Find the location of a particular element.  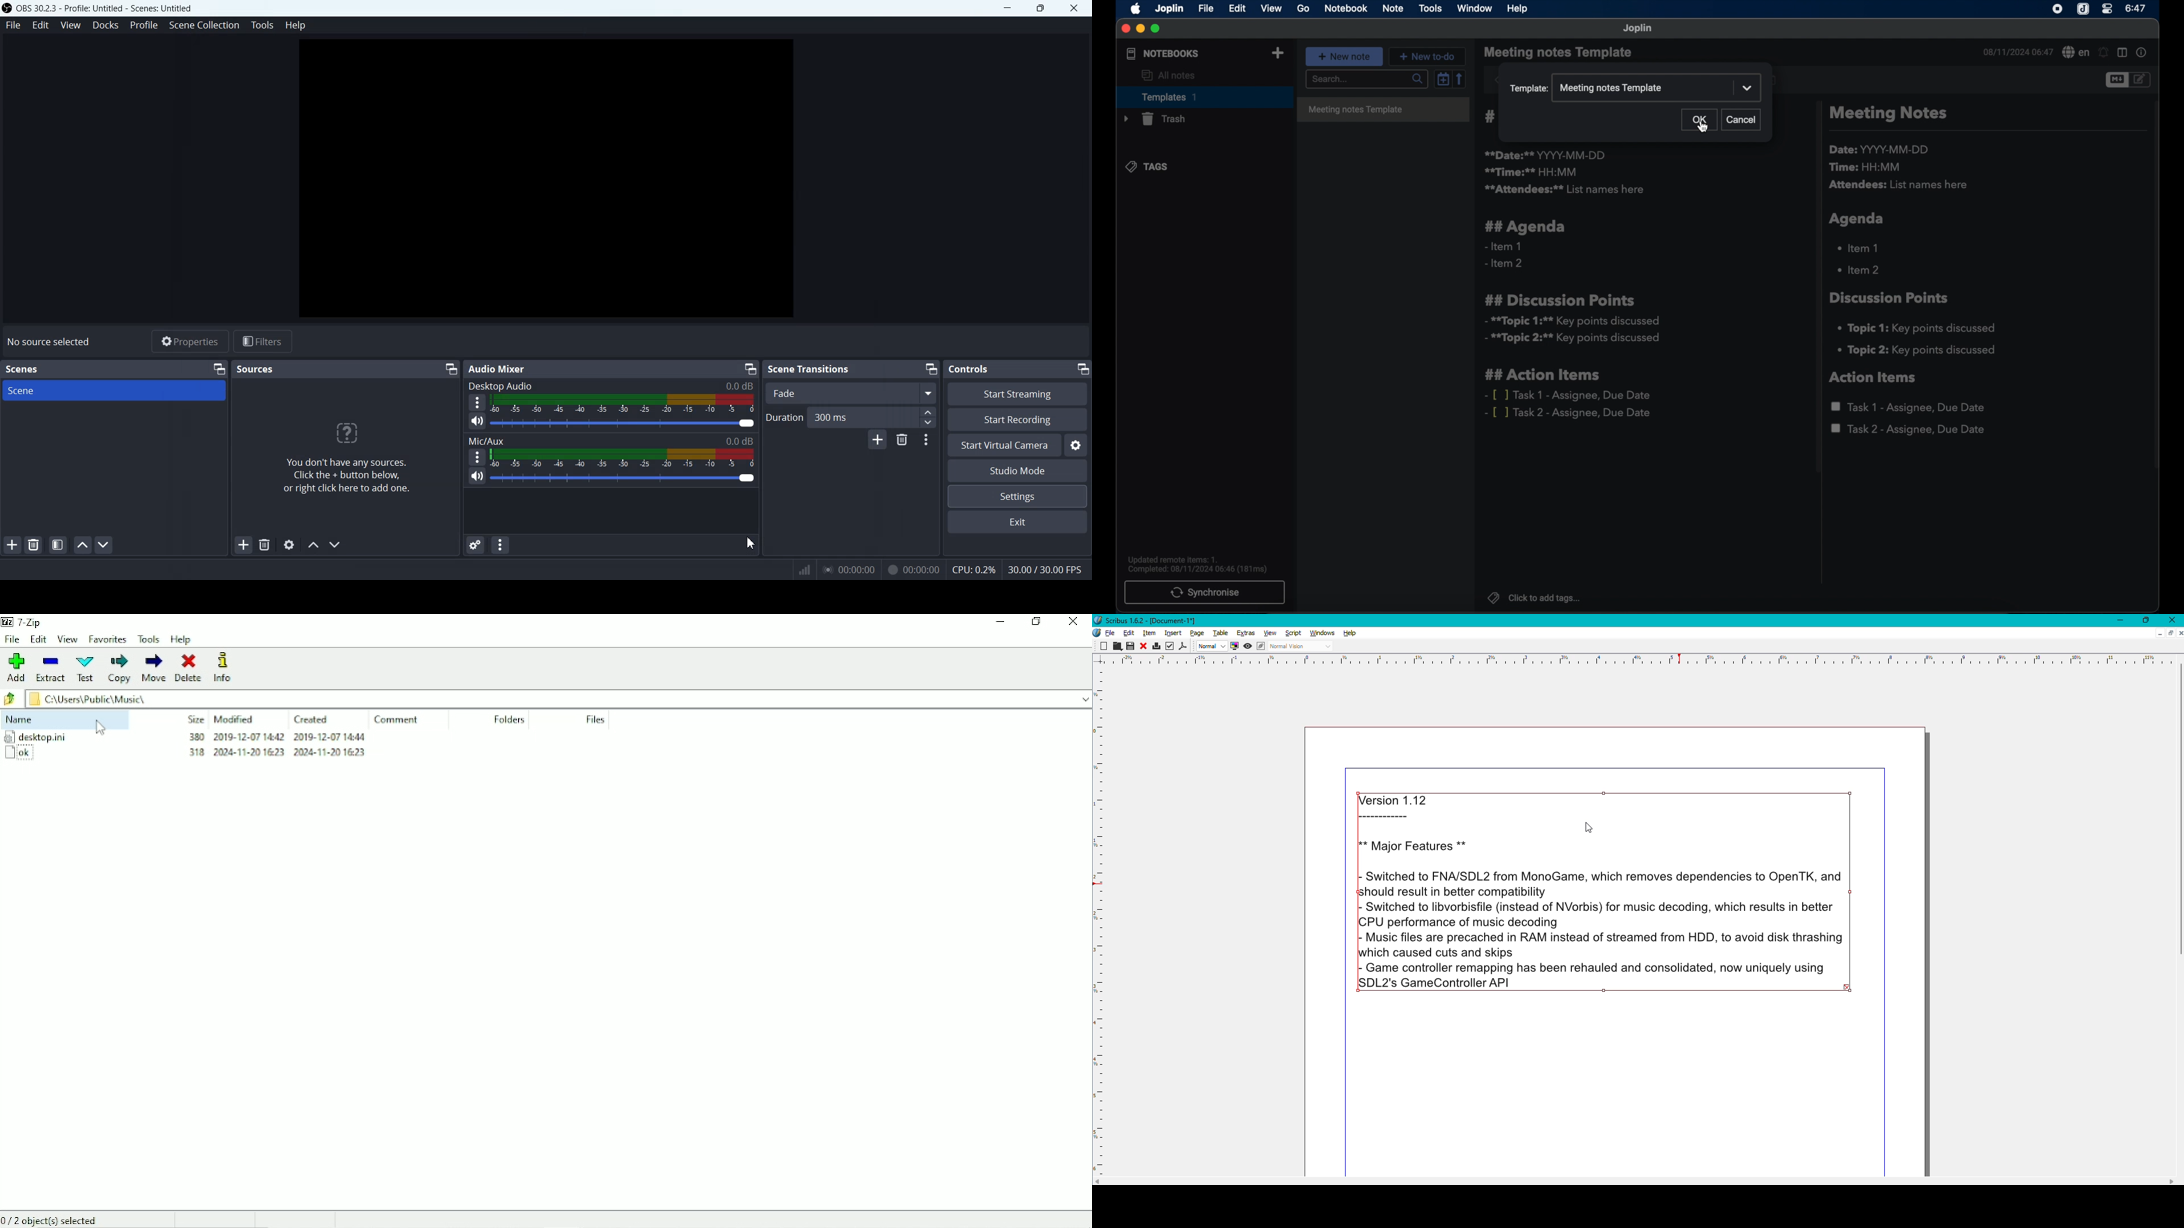

view is located at coordinates (1272, 9).